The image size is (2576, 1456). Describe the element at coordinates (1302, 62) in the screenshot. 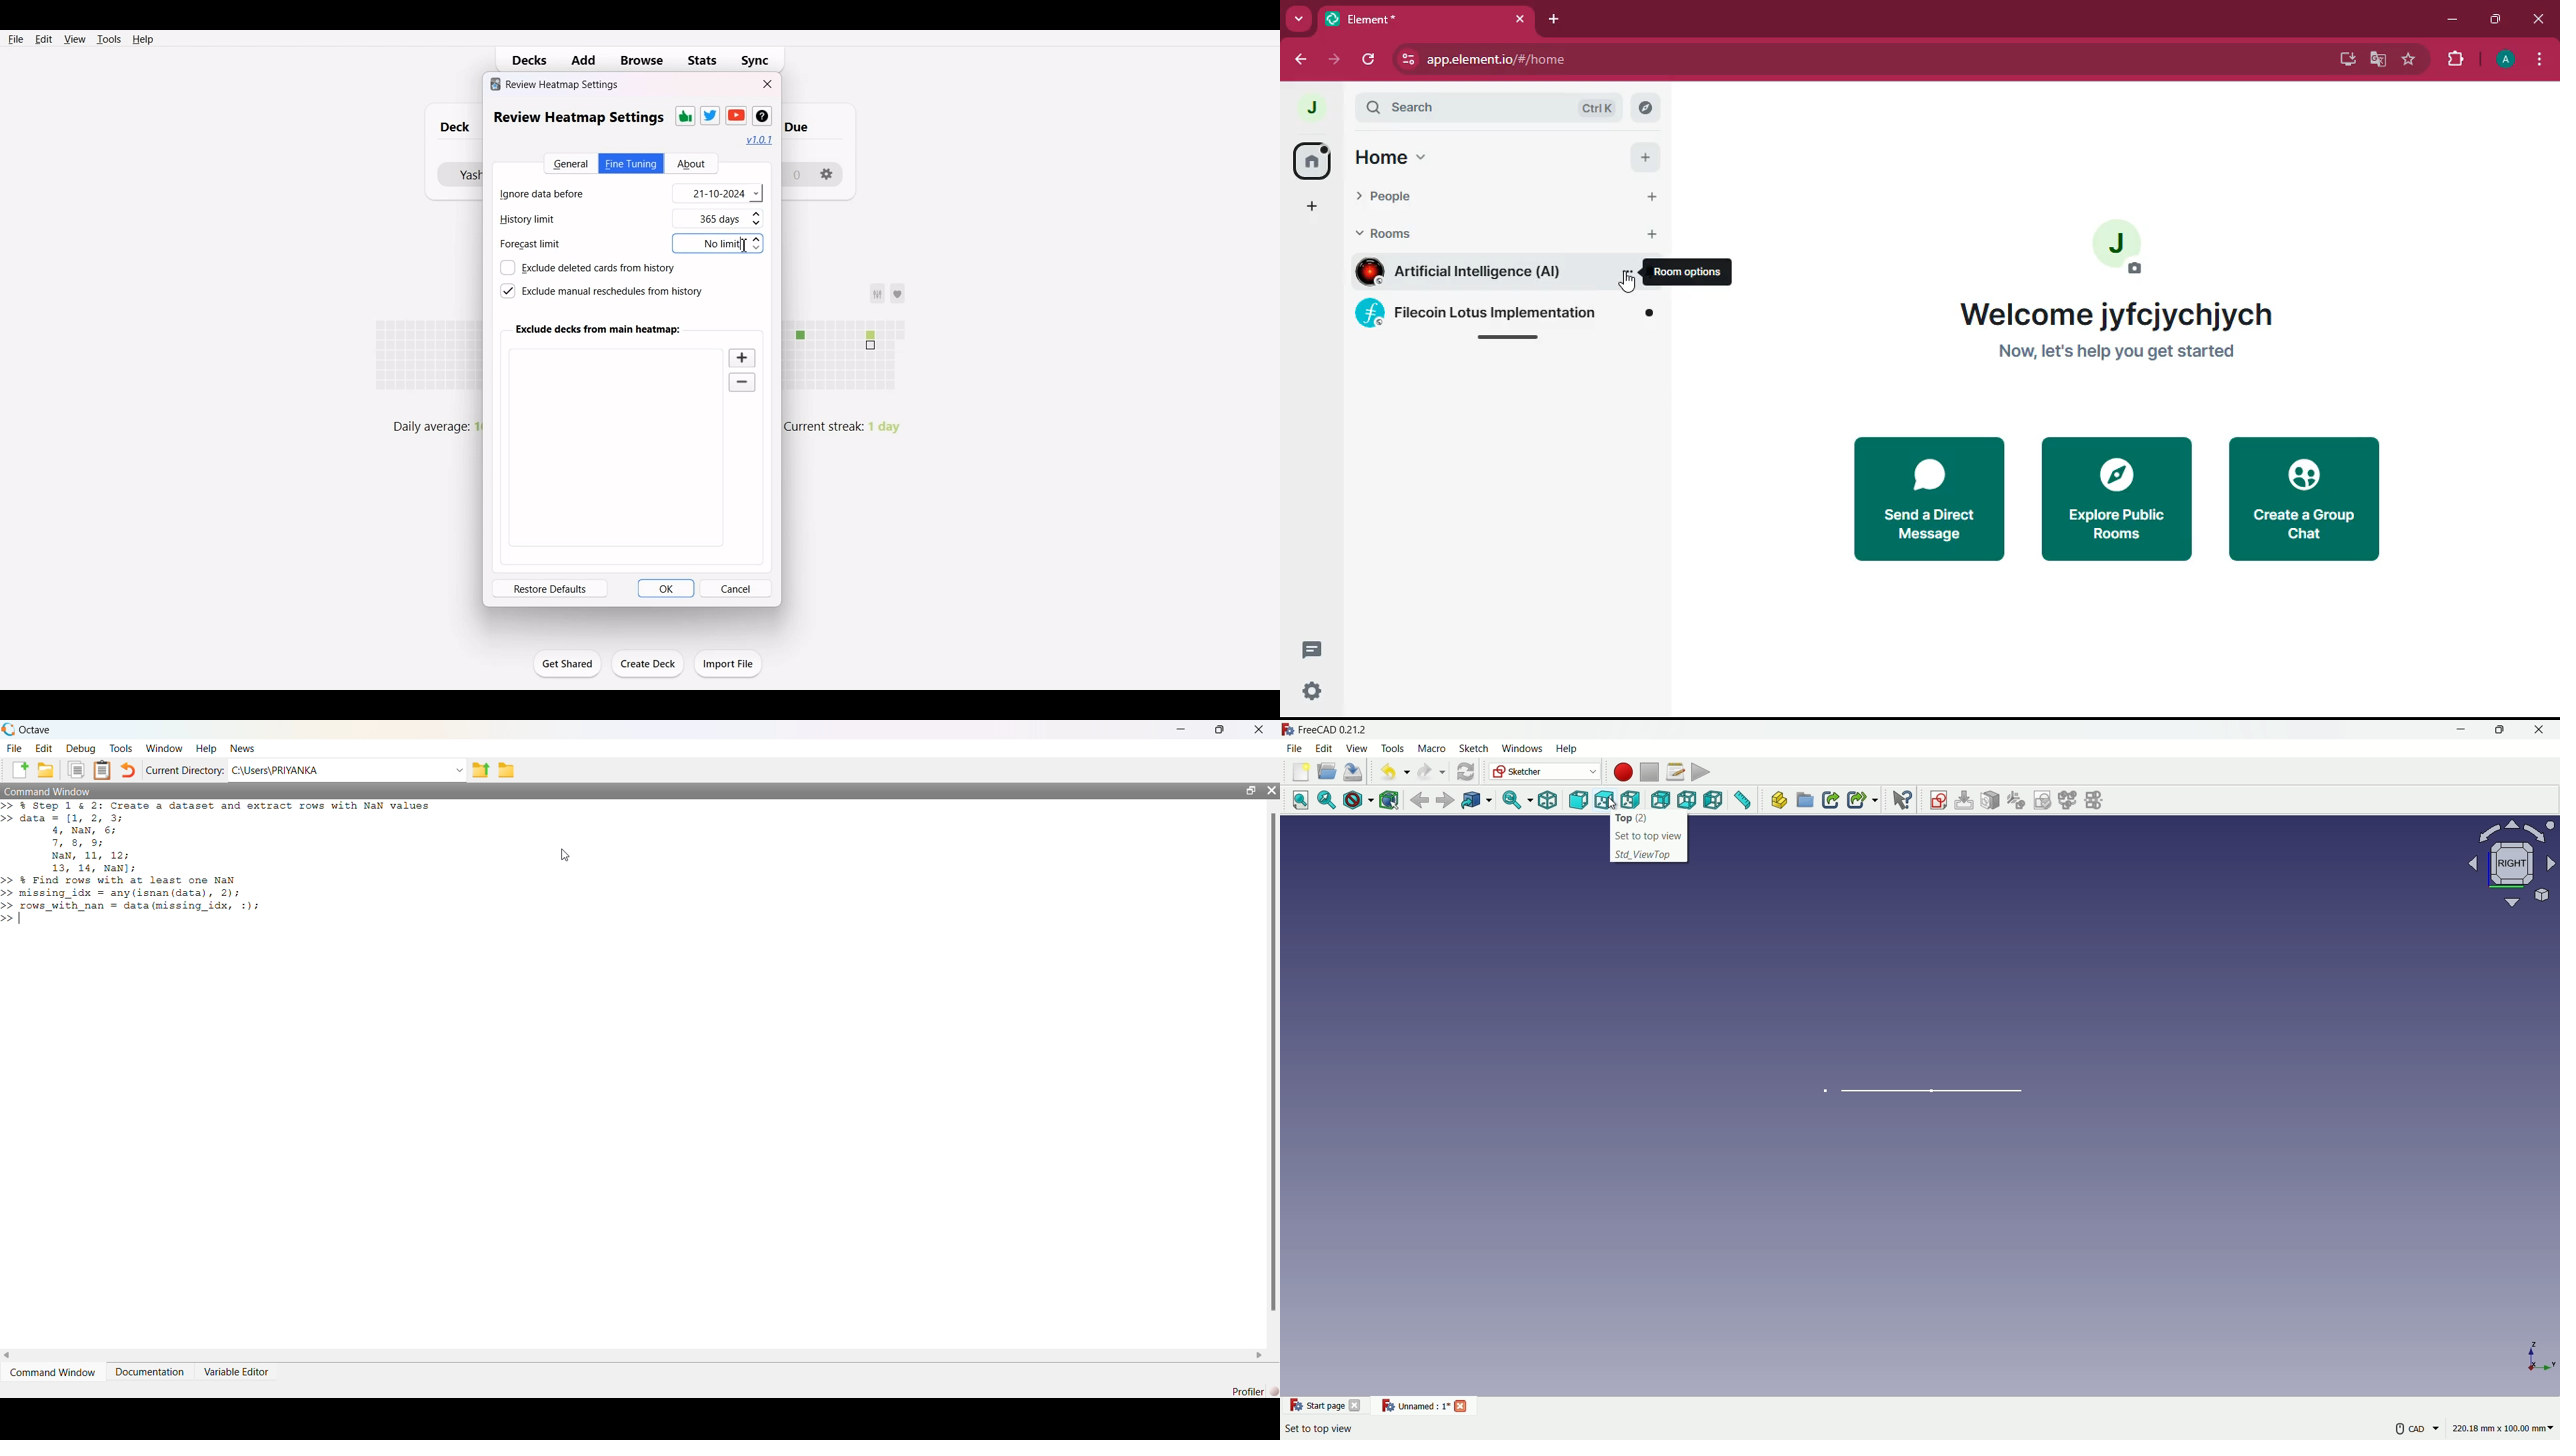

I see `back` at that location.